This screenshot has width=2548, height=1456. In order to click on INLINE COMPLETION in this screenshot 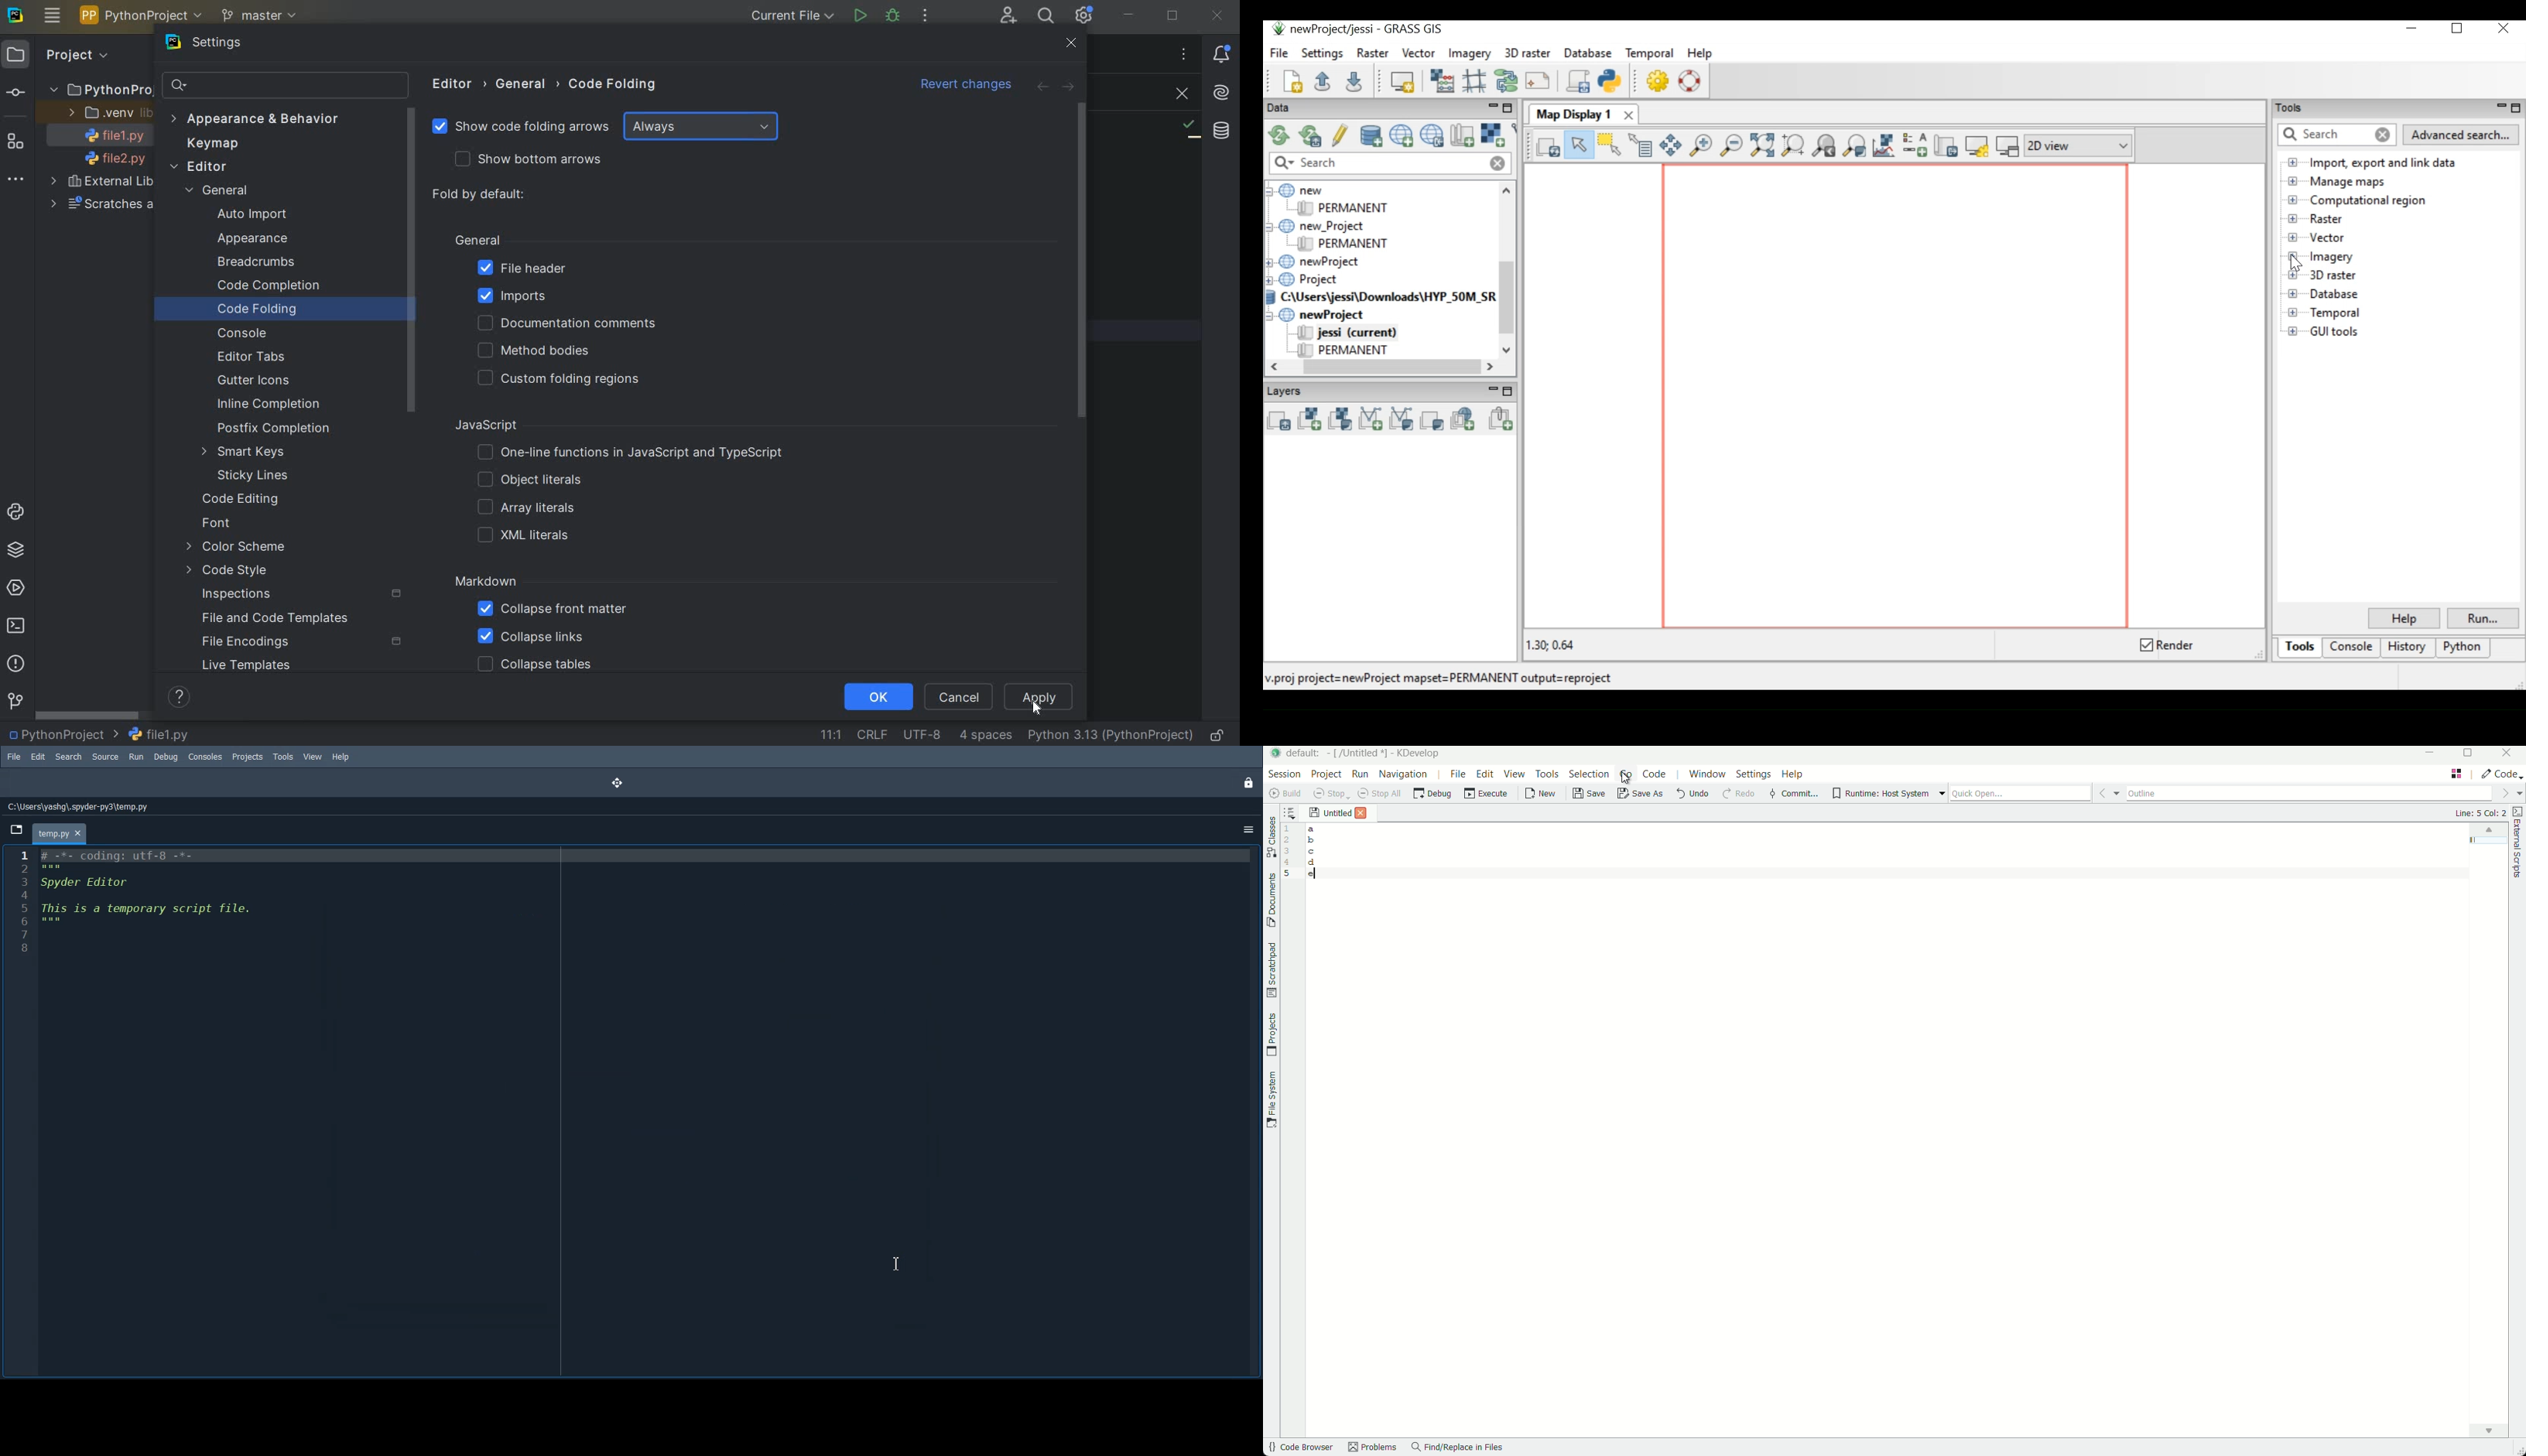, I will do `click(272, 404)`.